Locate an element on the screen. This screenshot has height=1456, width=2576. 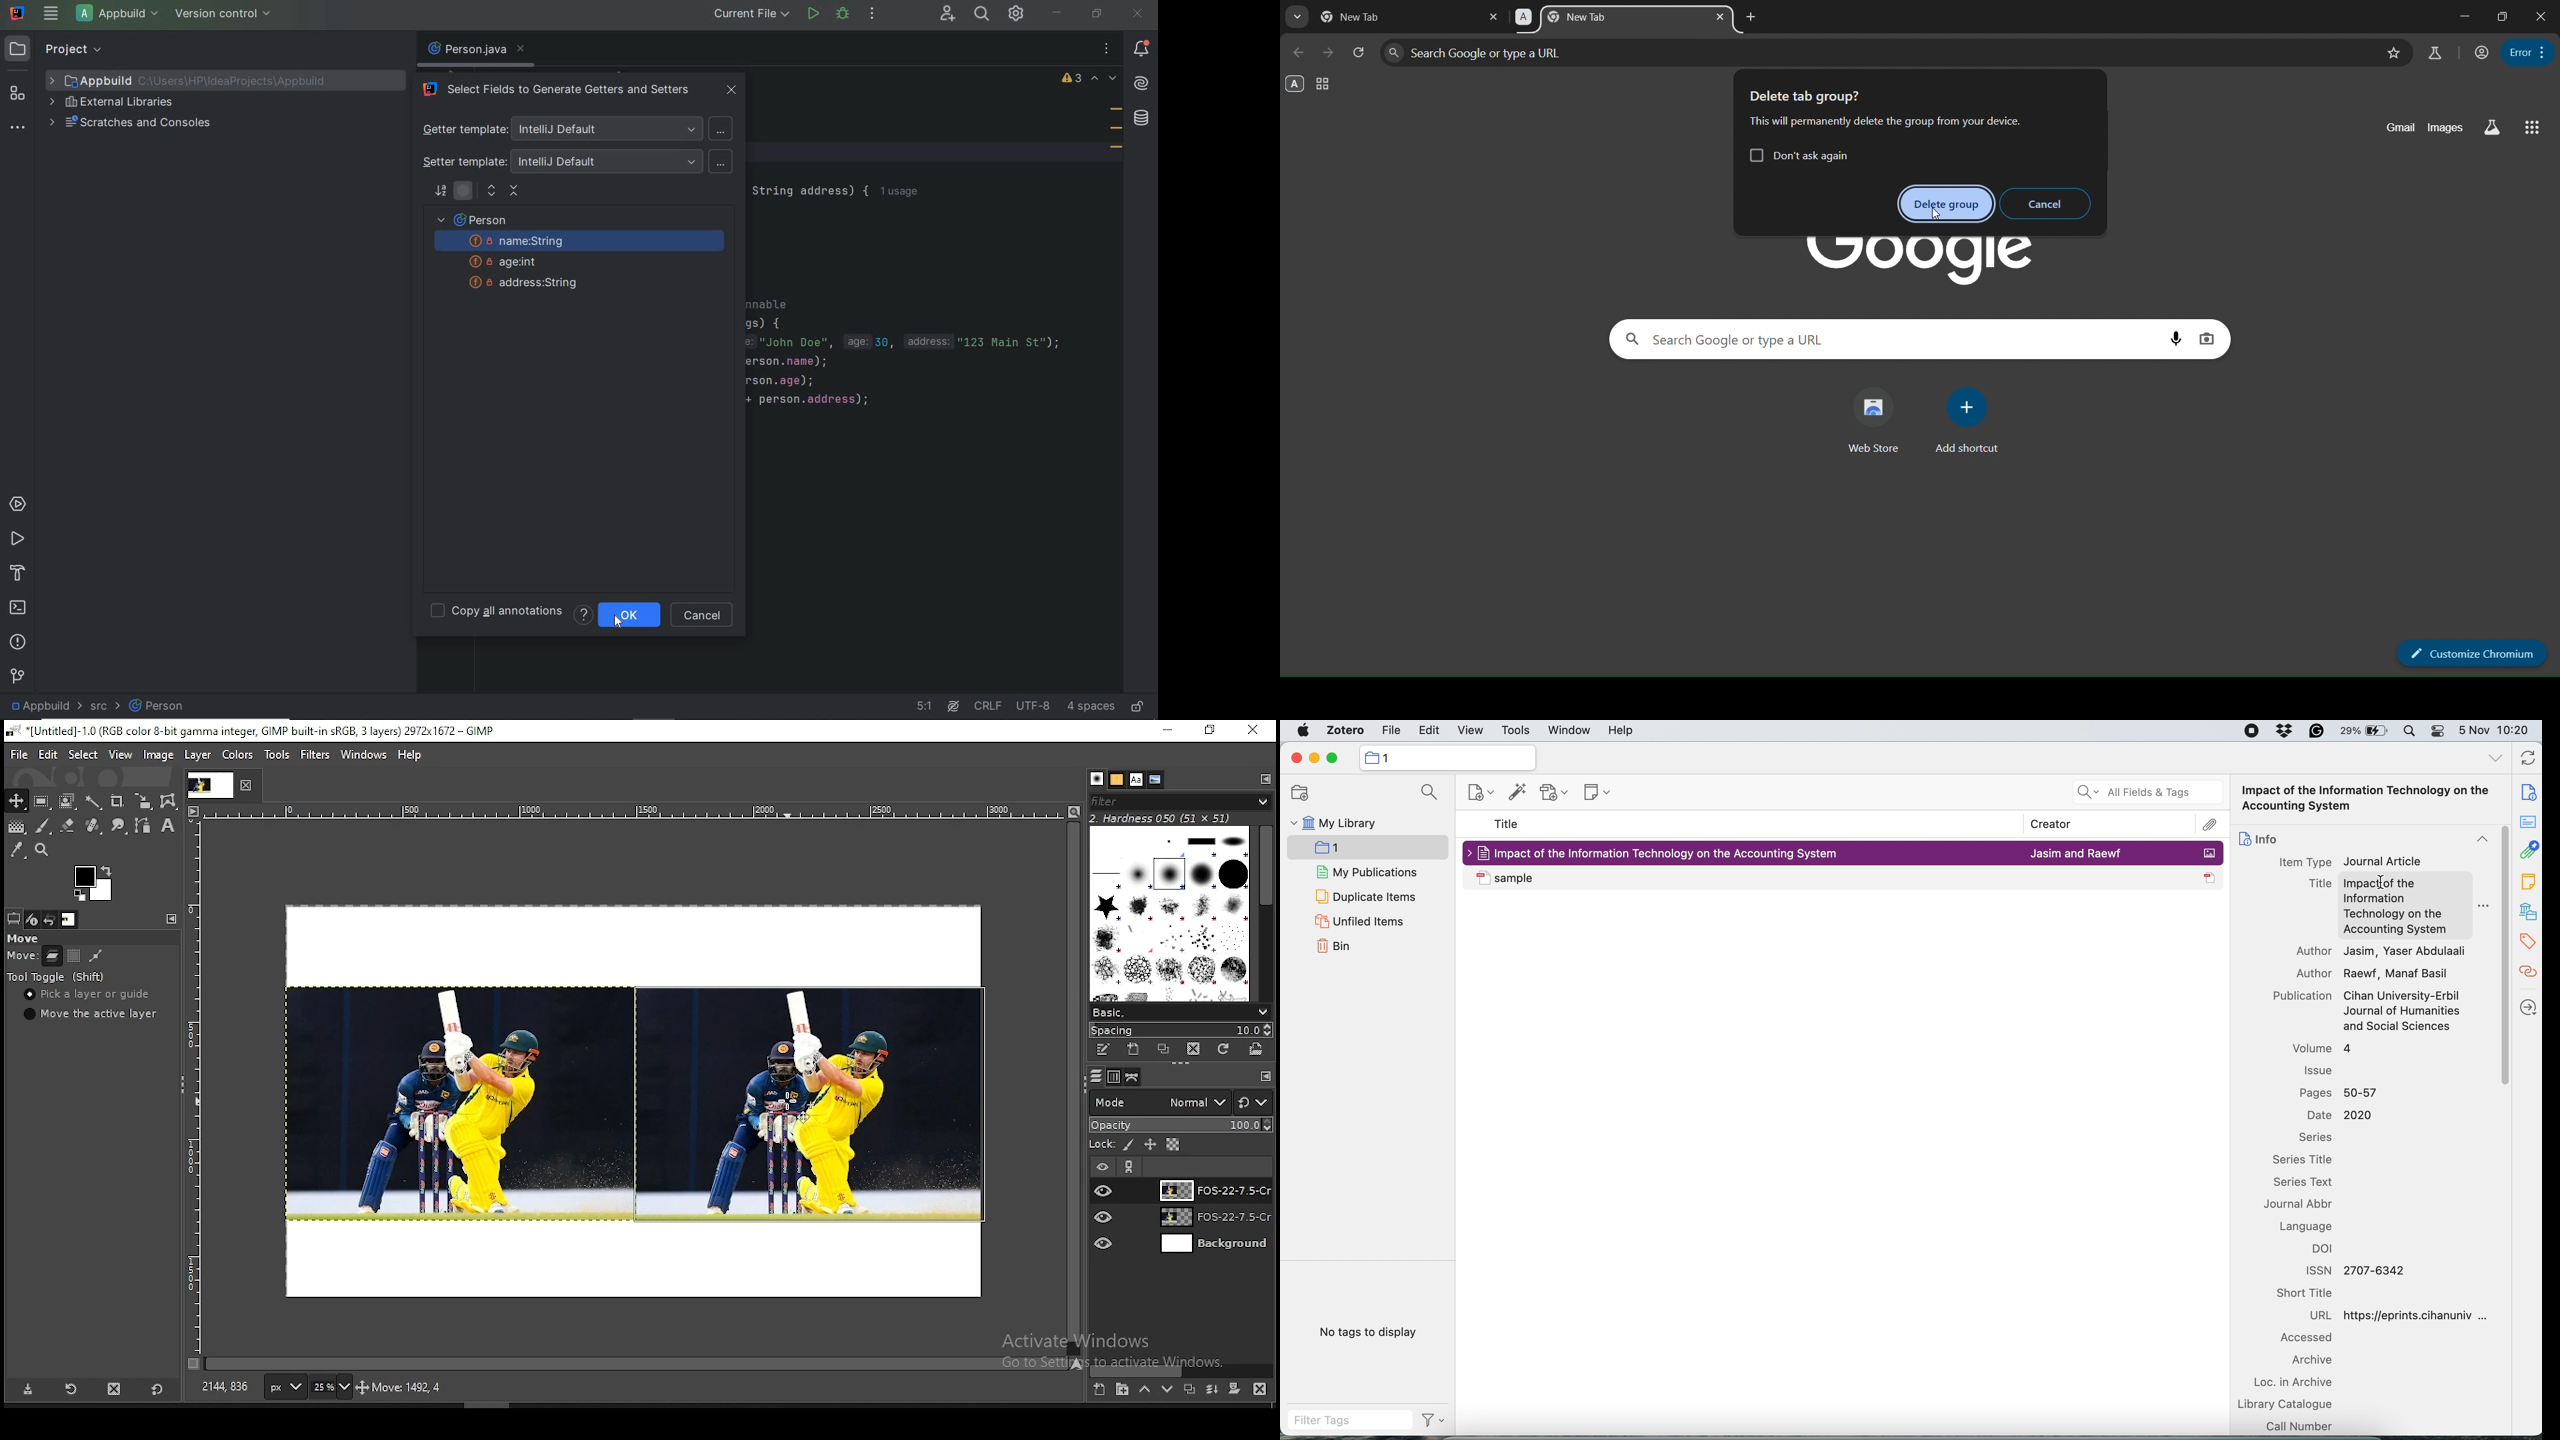
paths tool is located at coordinates (140, 827).